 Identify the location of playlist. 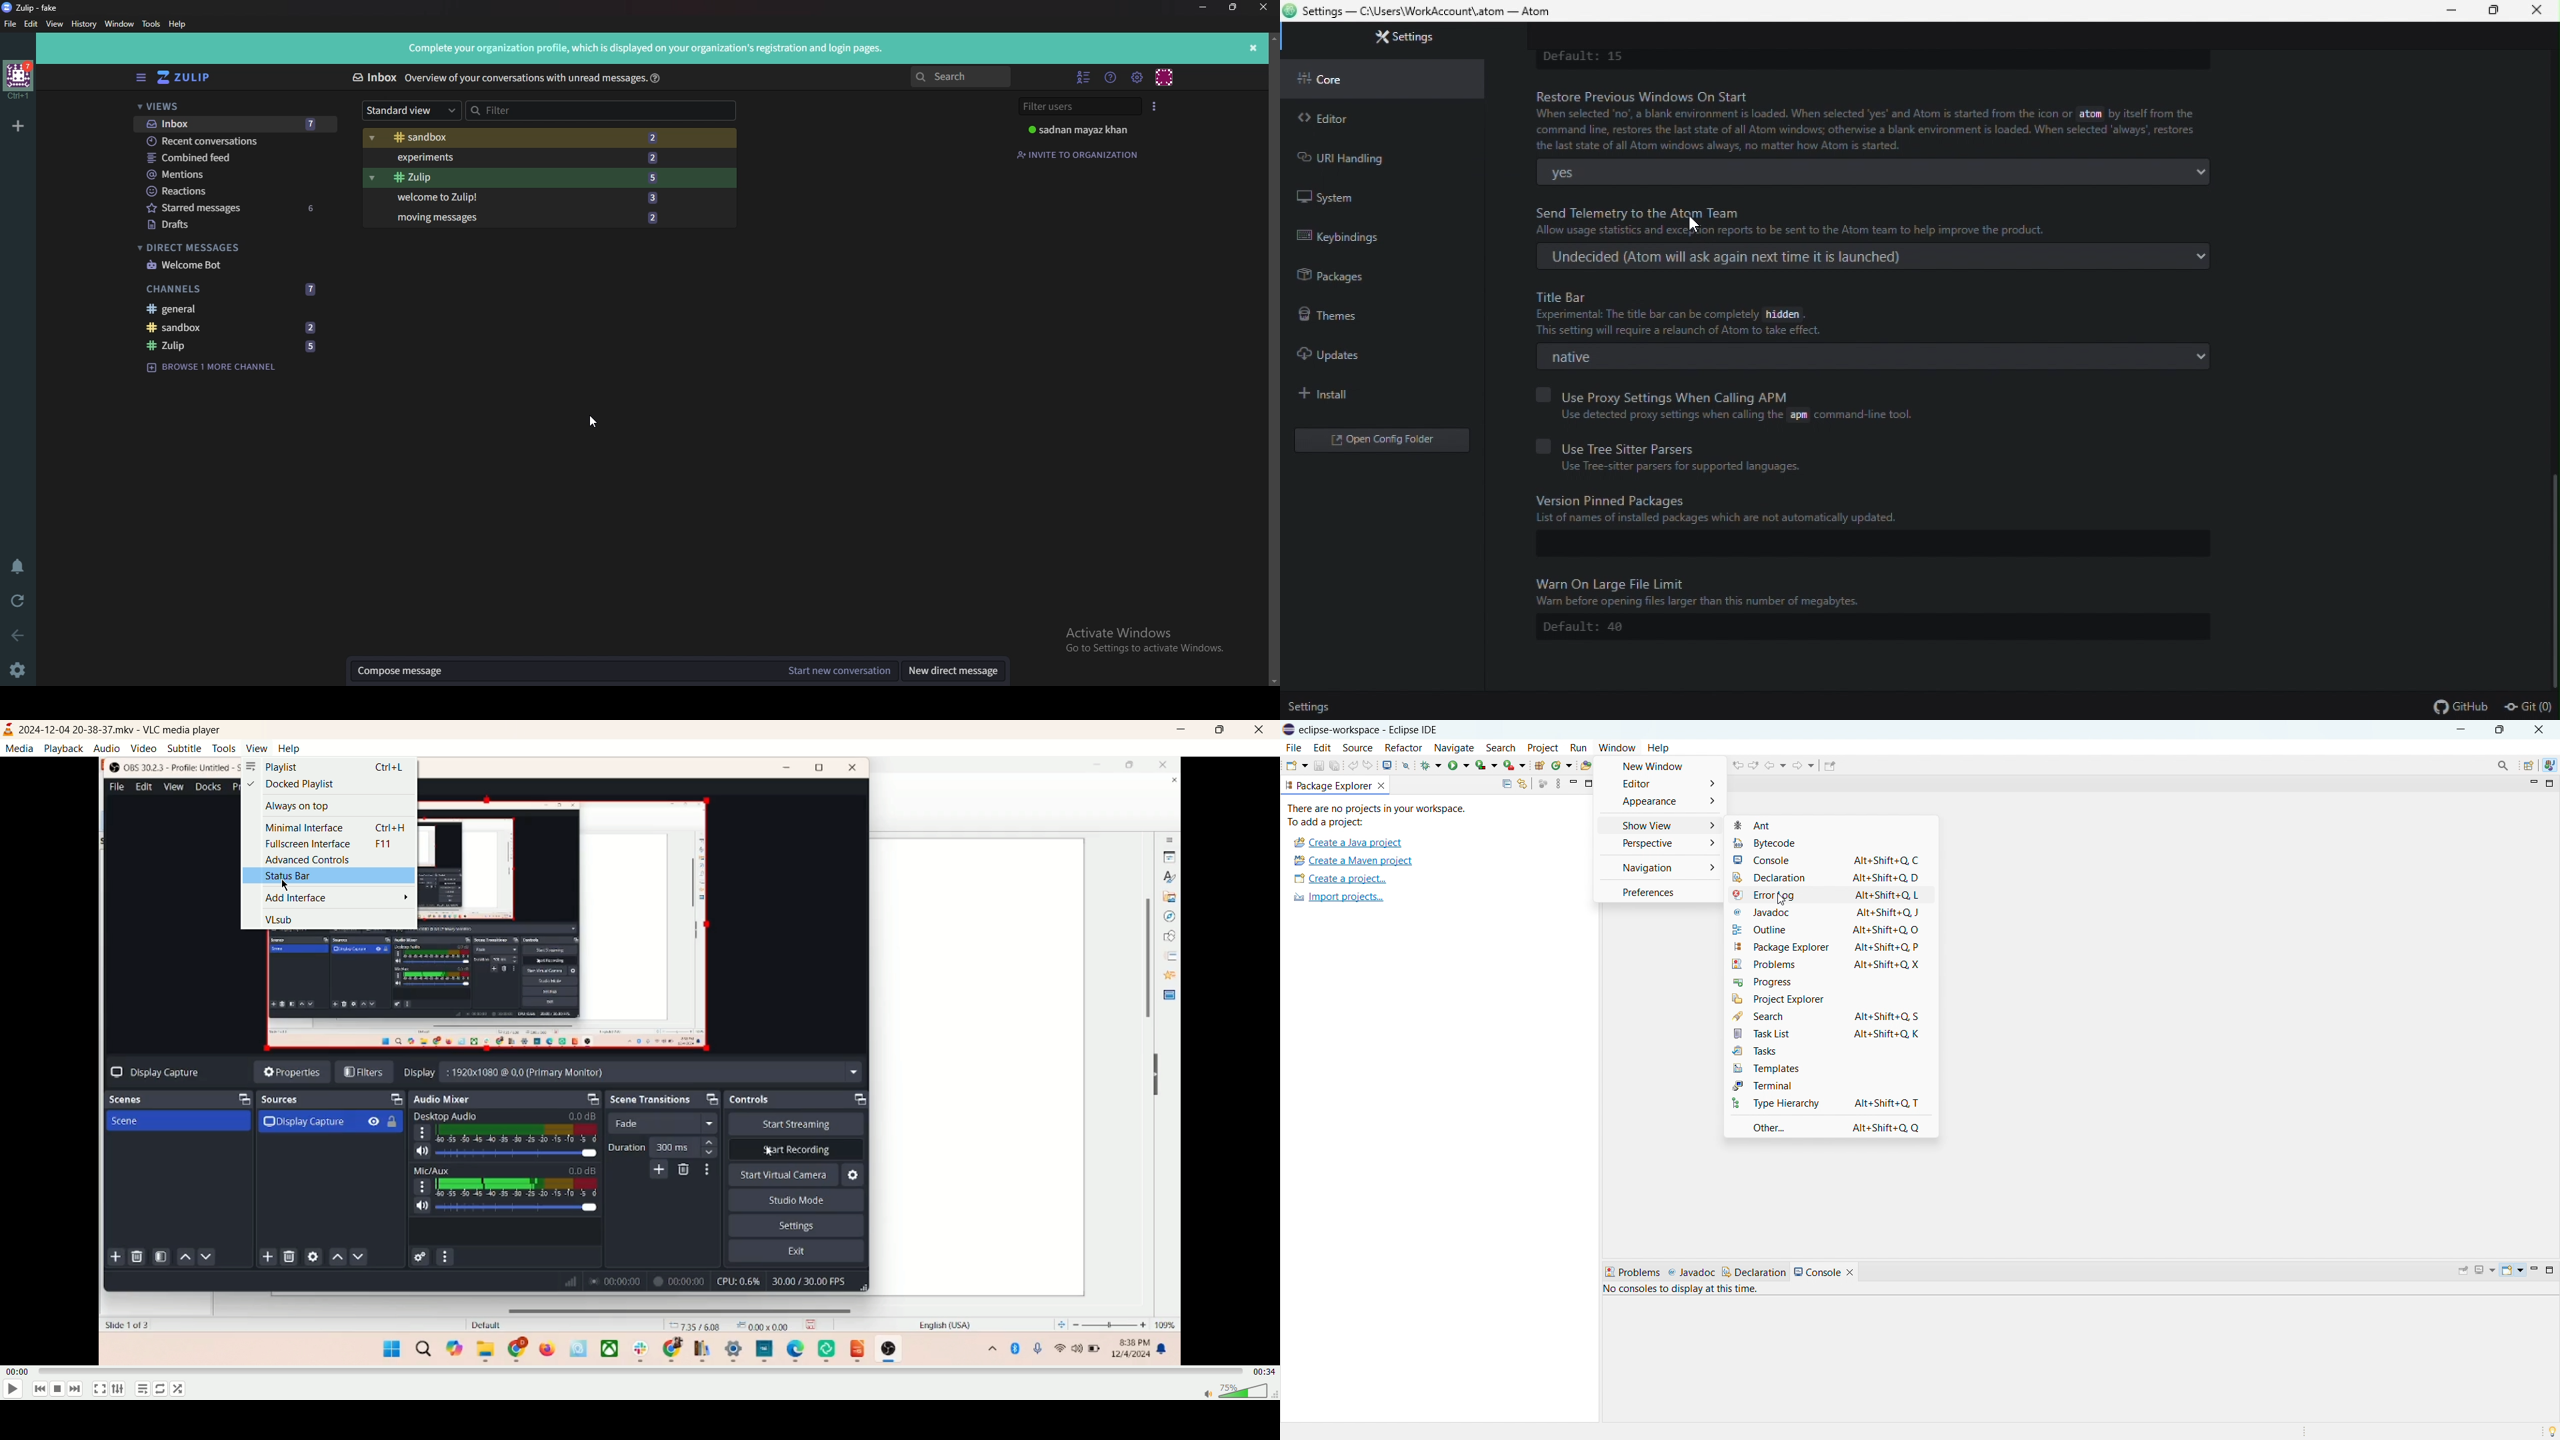
(141, 1389).